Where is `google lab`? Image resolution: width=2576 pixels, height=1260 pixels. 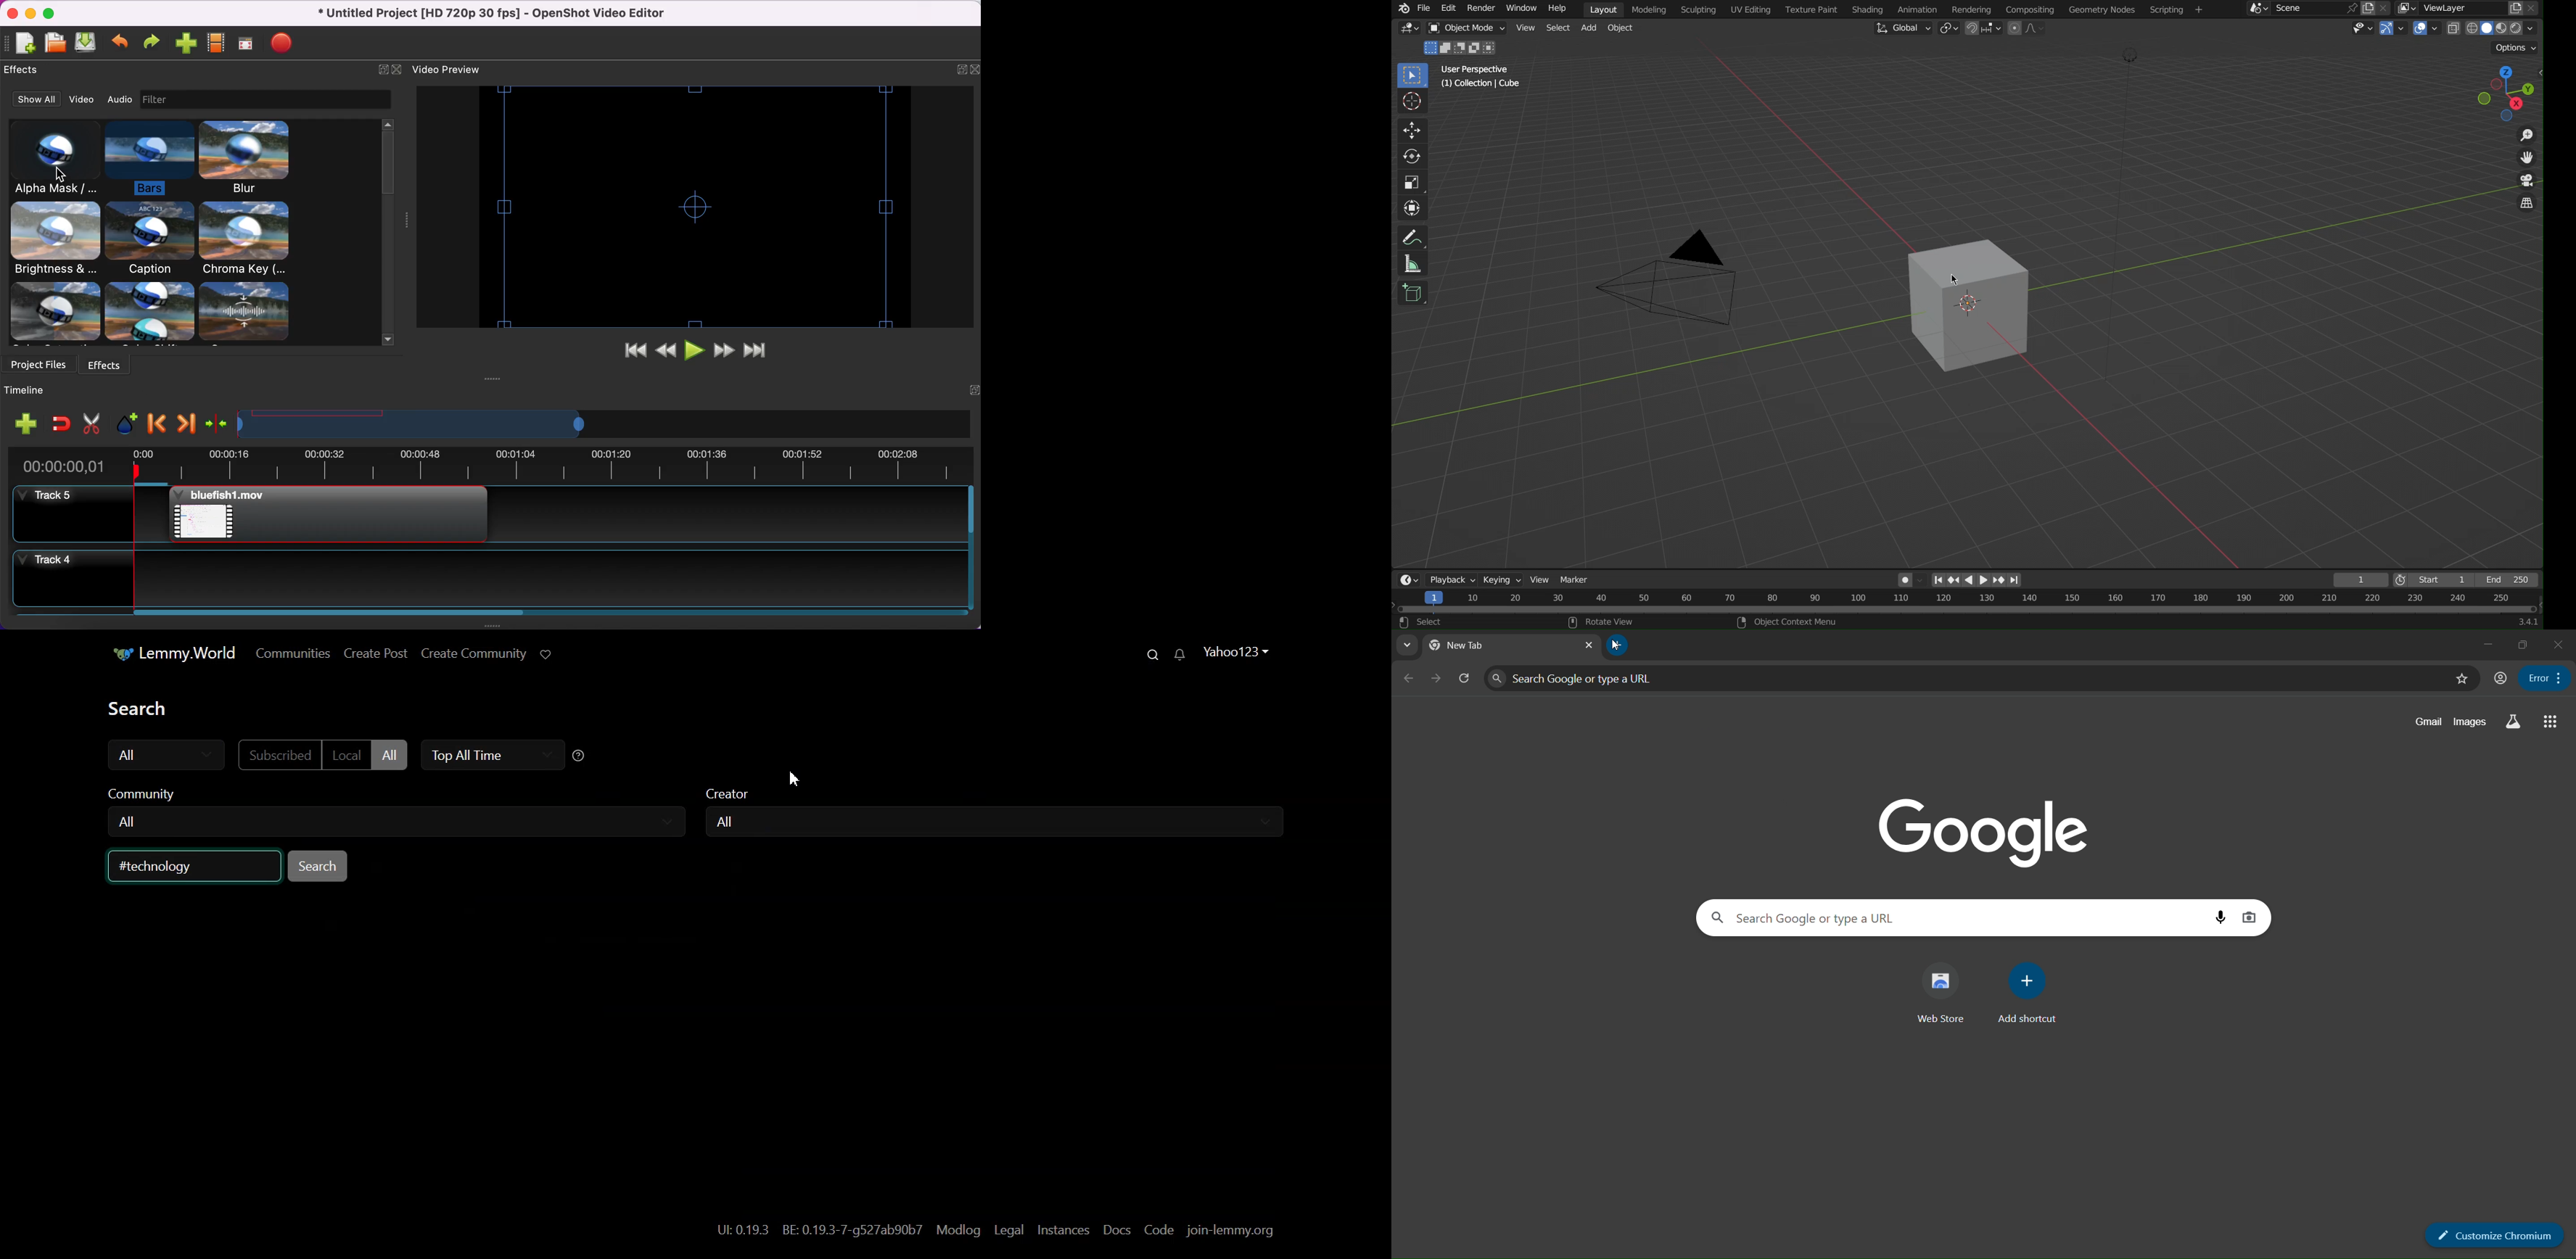
google lab is located at coordinates (2516, 723).